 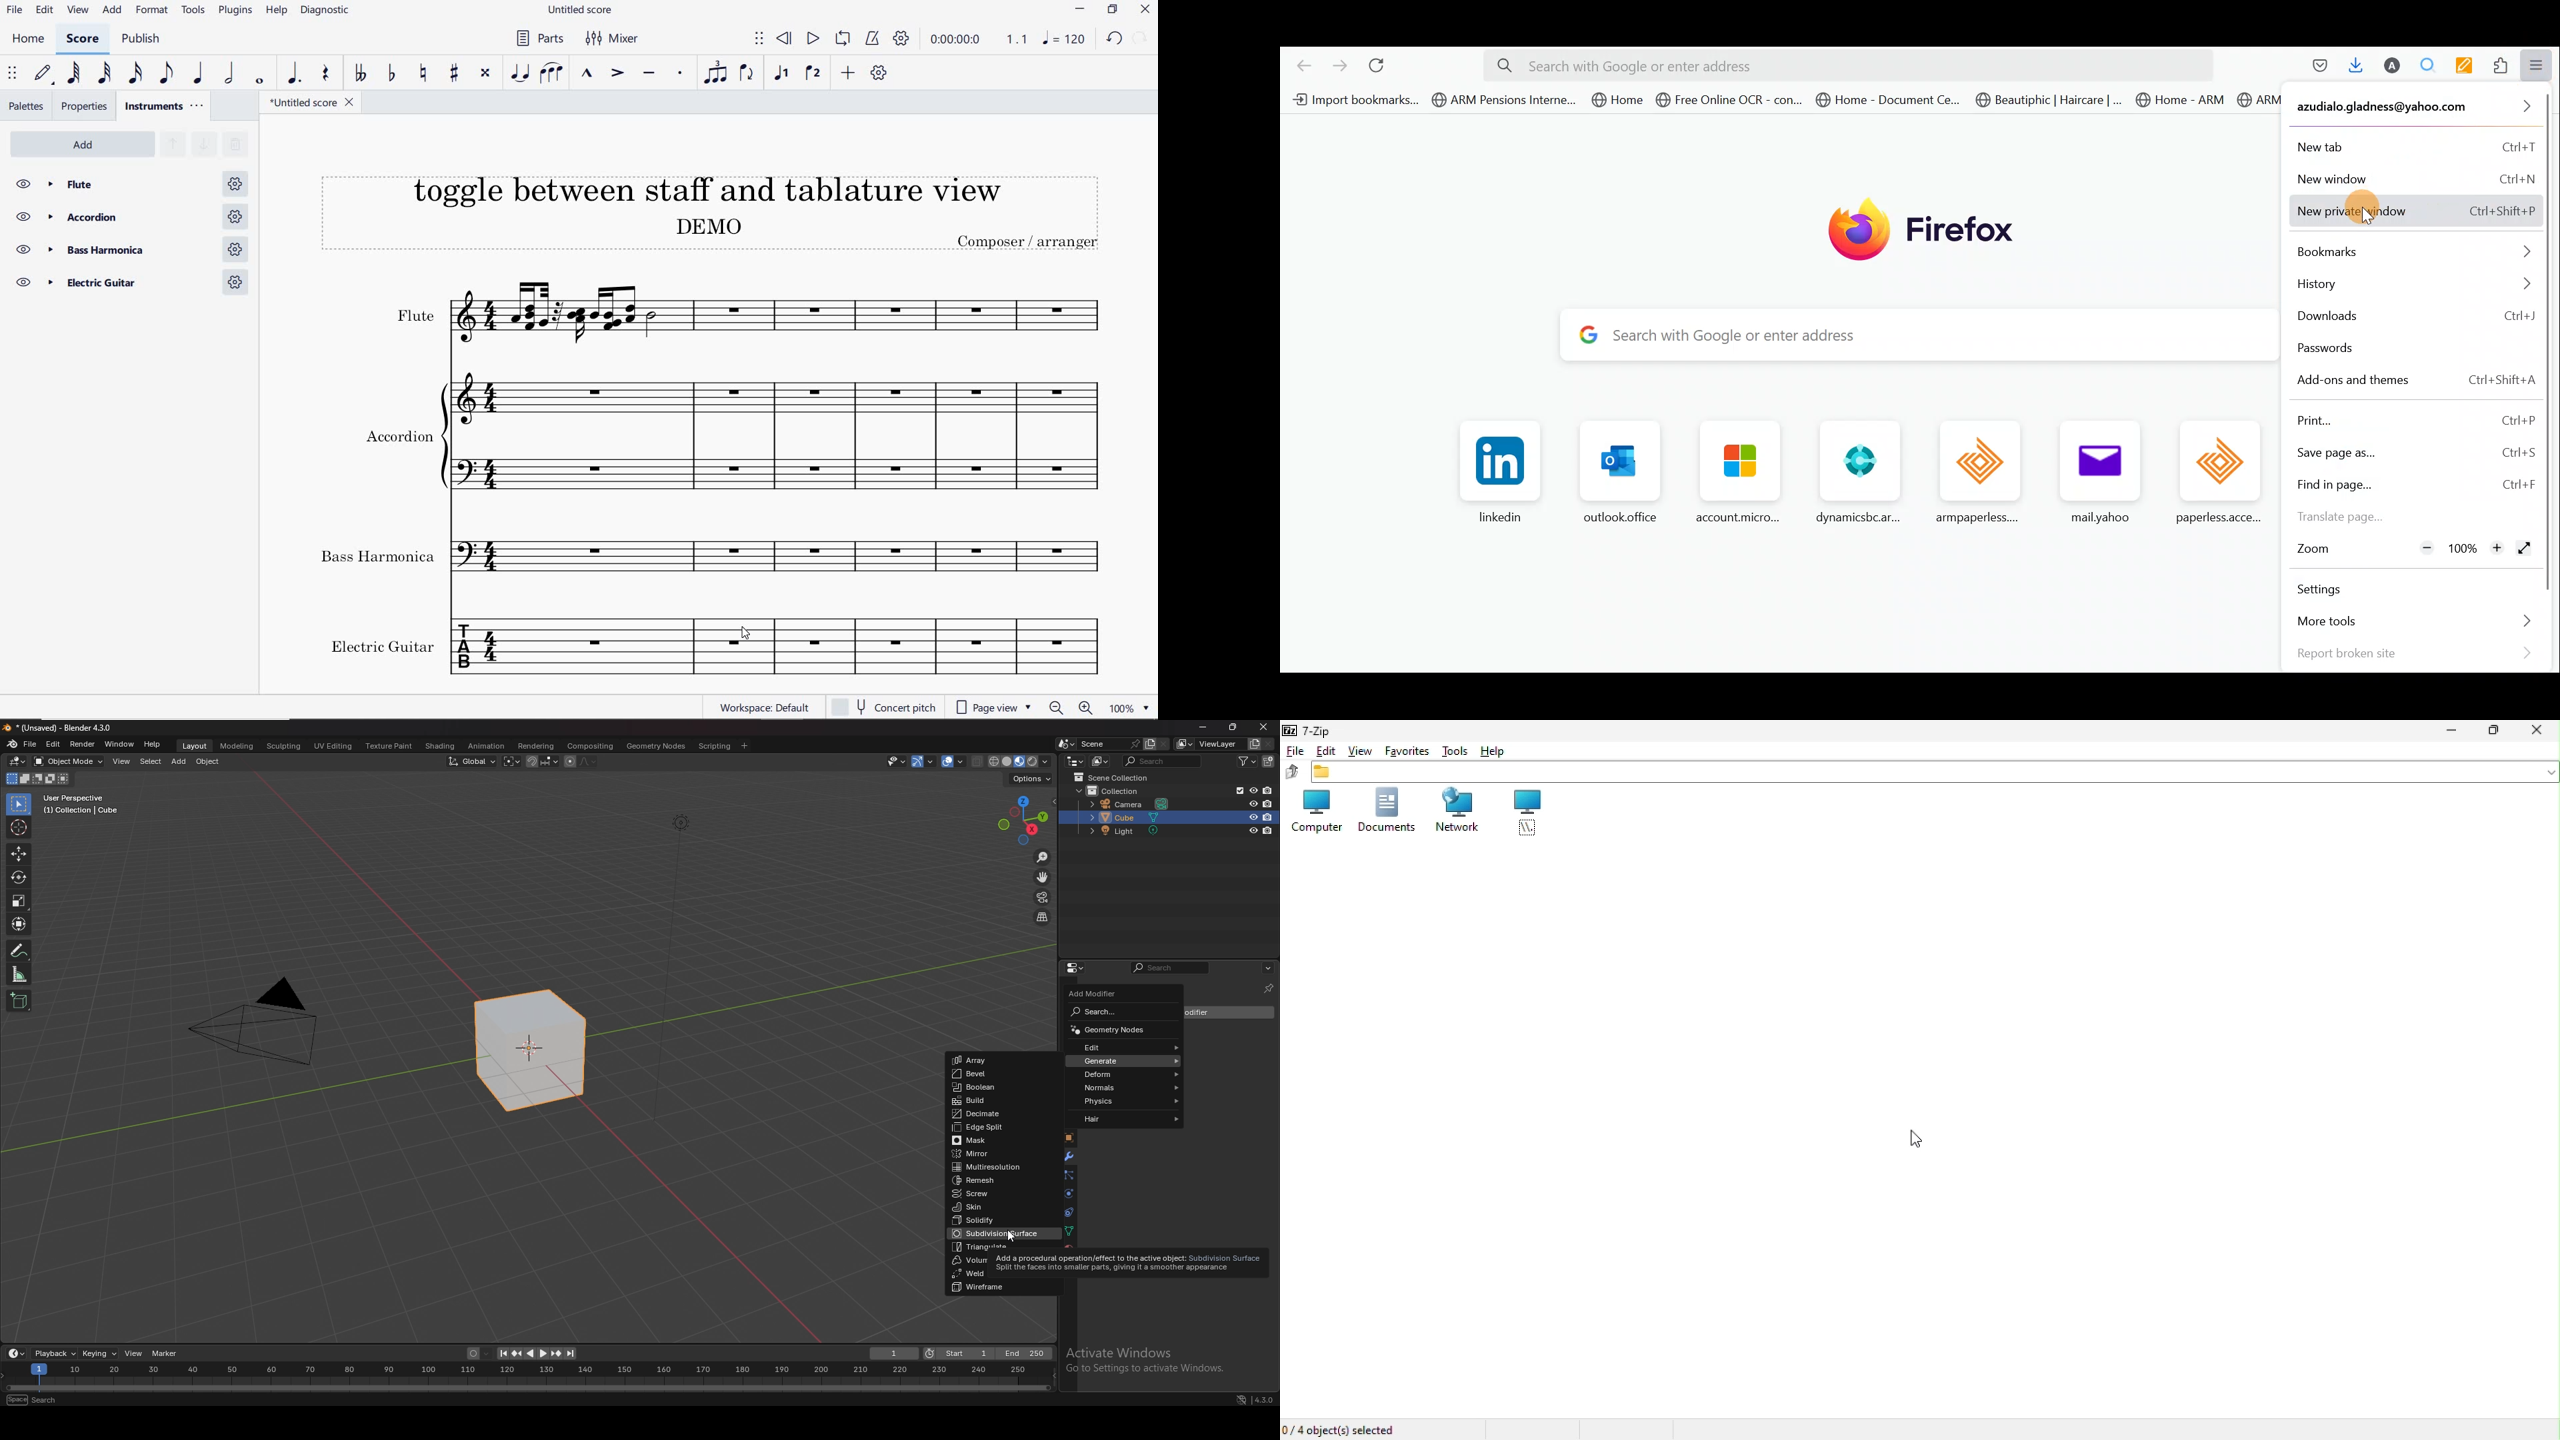 I want to click on constraints, so click(x=1067, y=1212).